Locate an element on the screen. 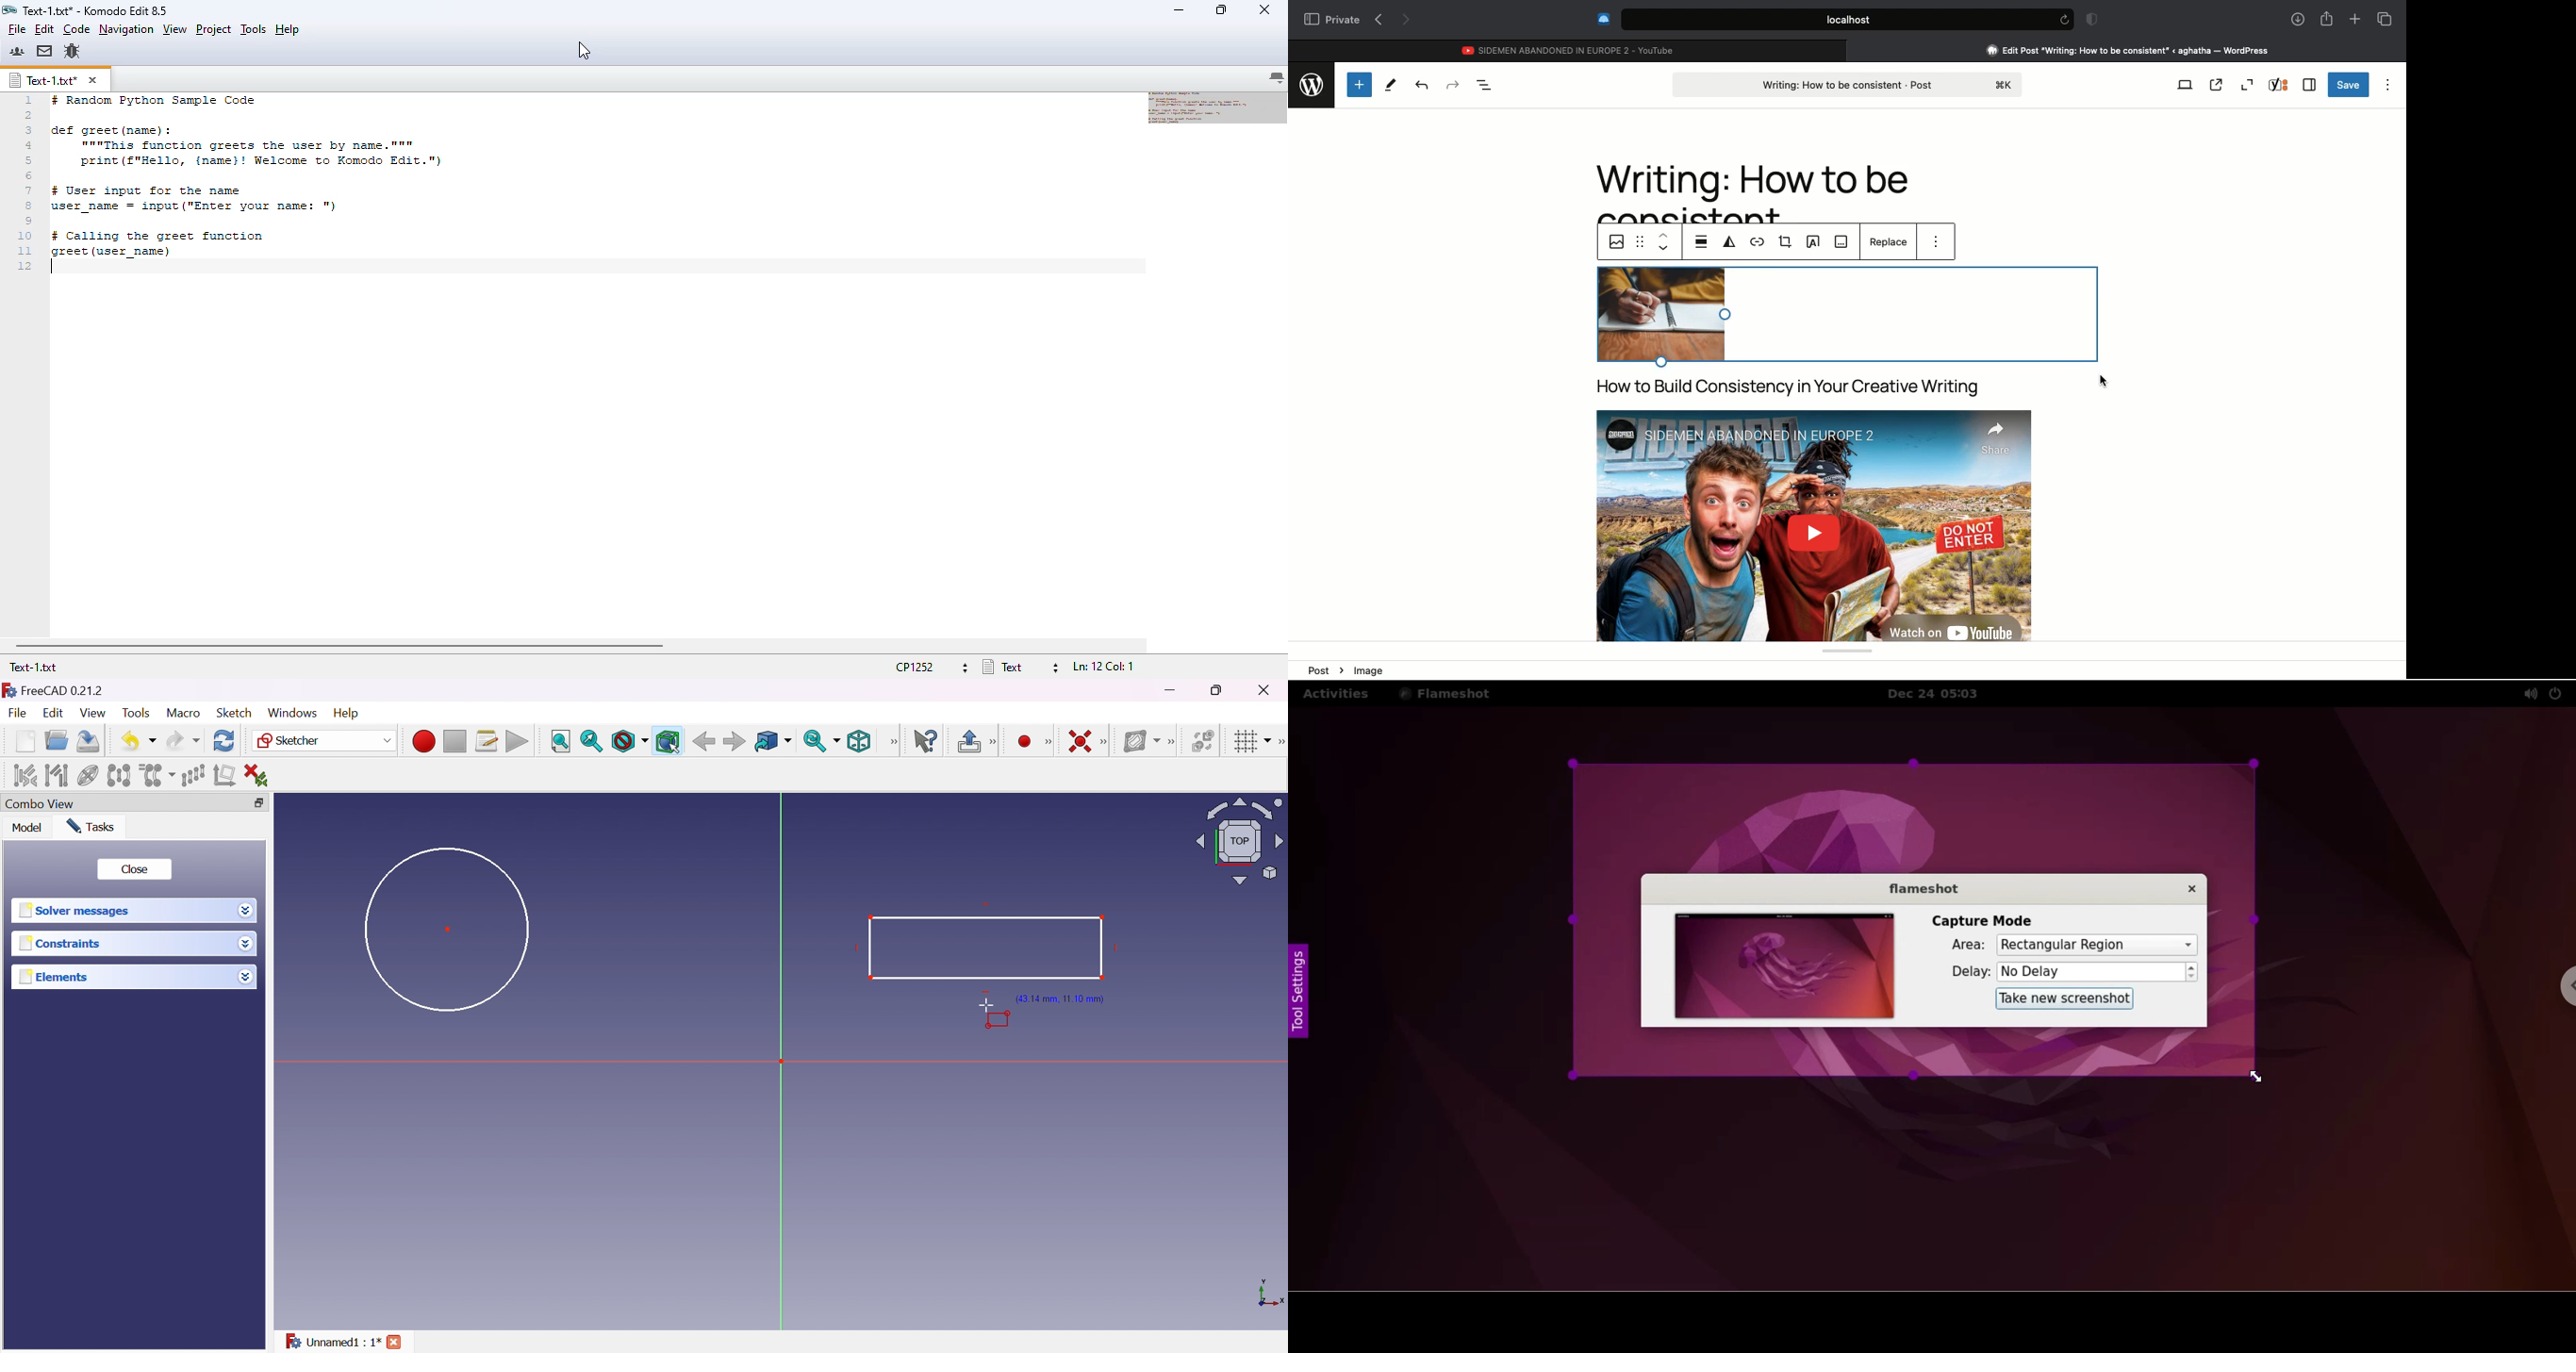 The width and height of the screenshot is (2576, 1372). Viewing angle is located at coordinates (1237, 843).